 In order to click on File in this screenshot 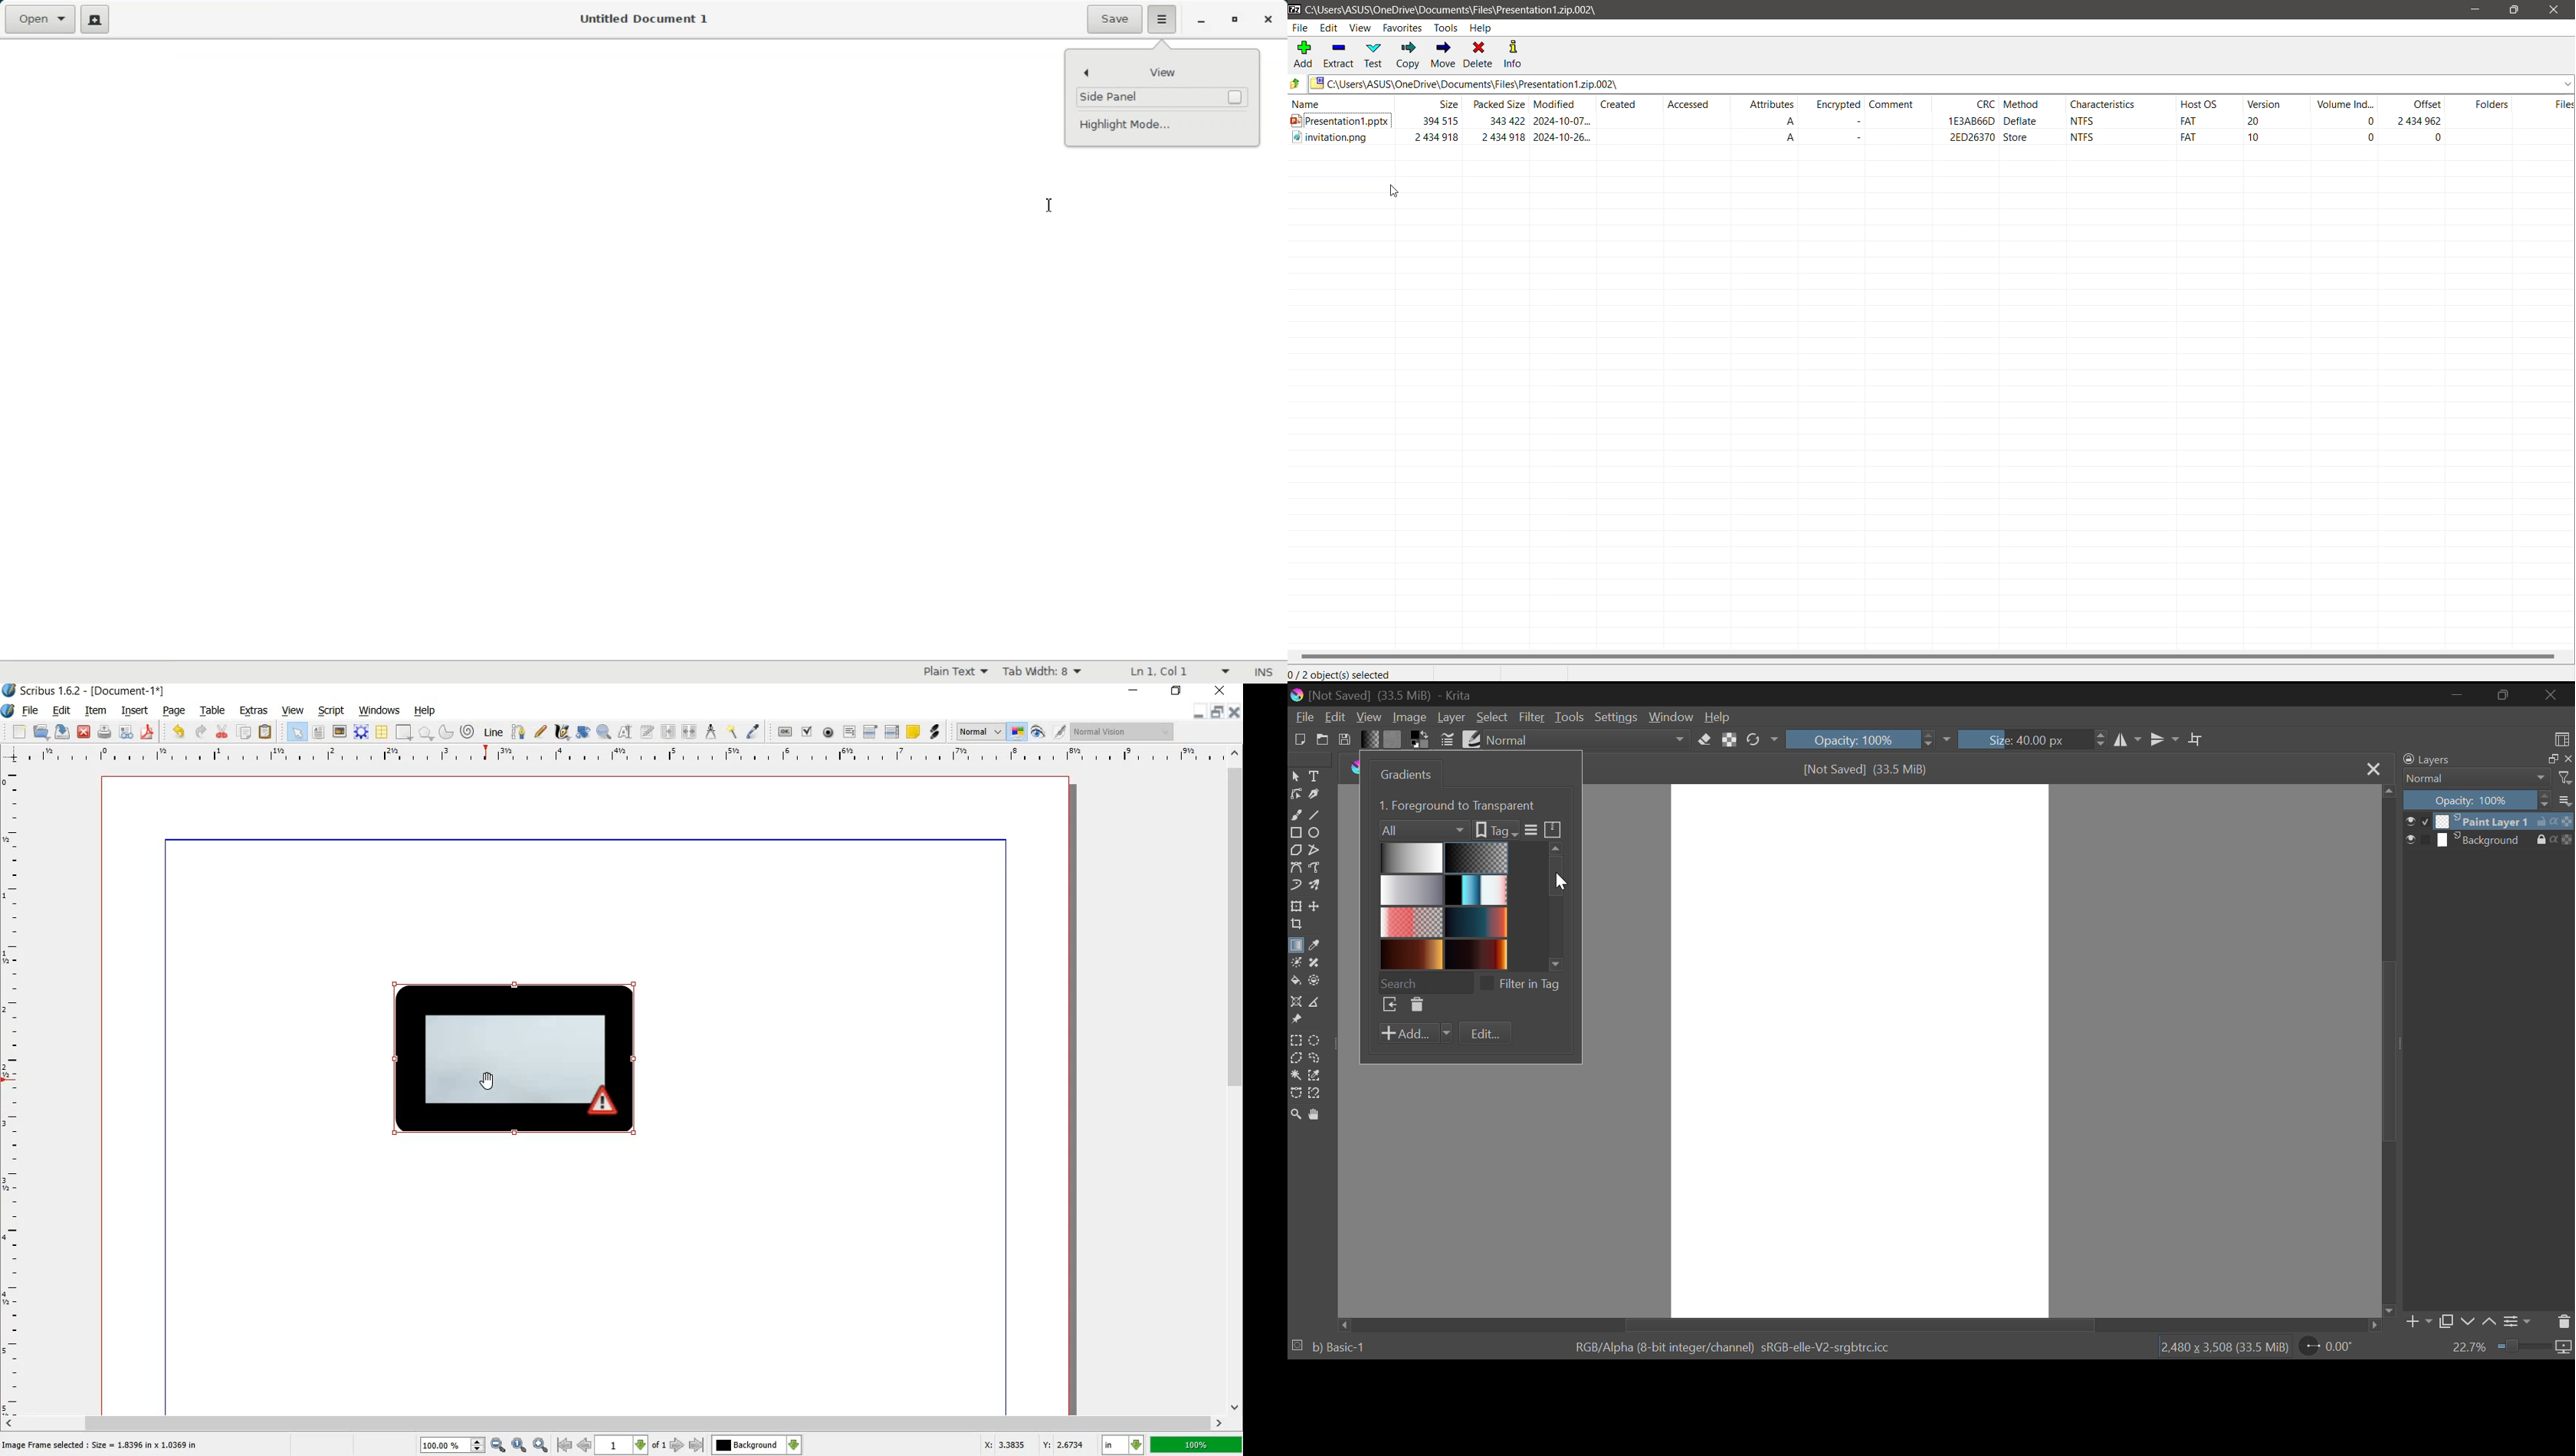, I will do `click(1300, 28)`.